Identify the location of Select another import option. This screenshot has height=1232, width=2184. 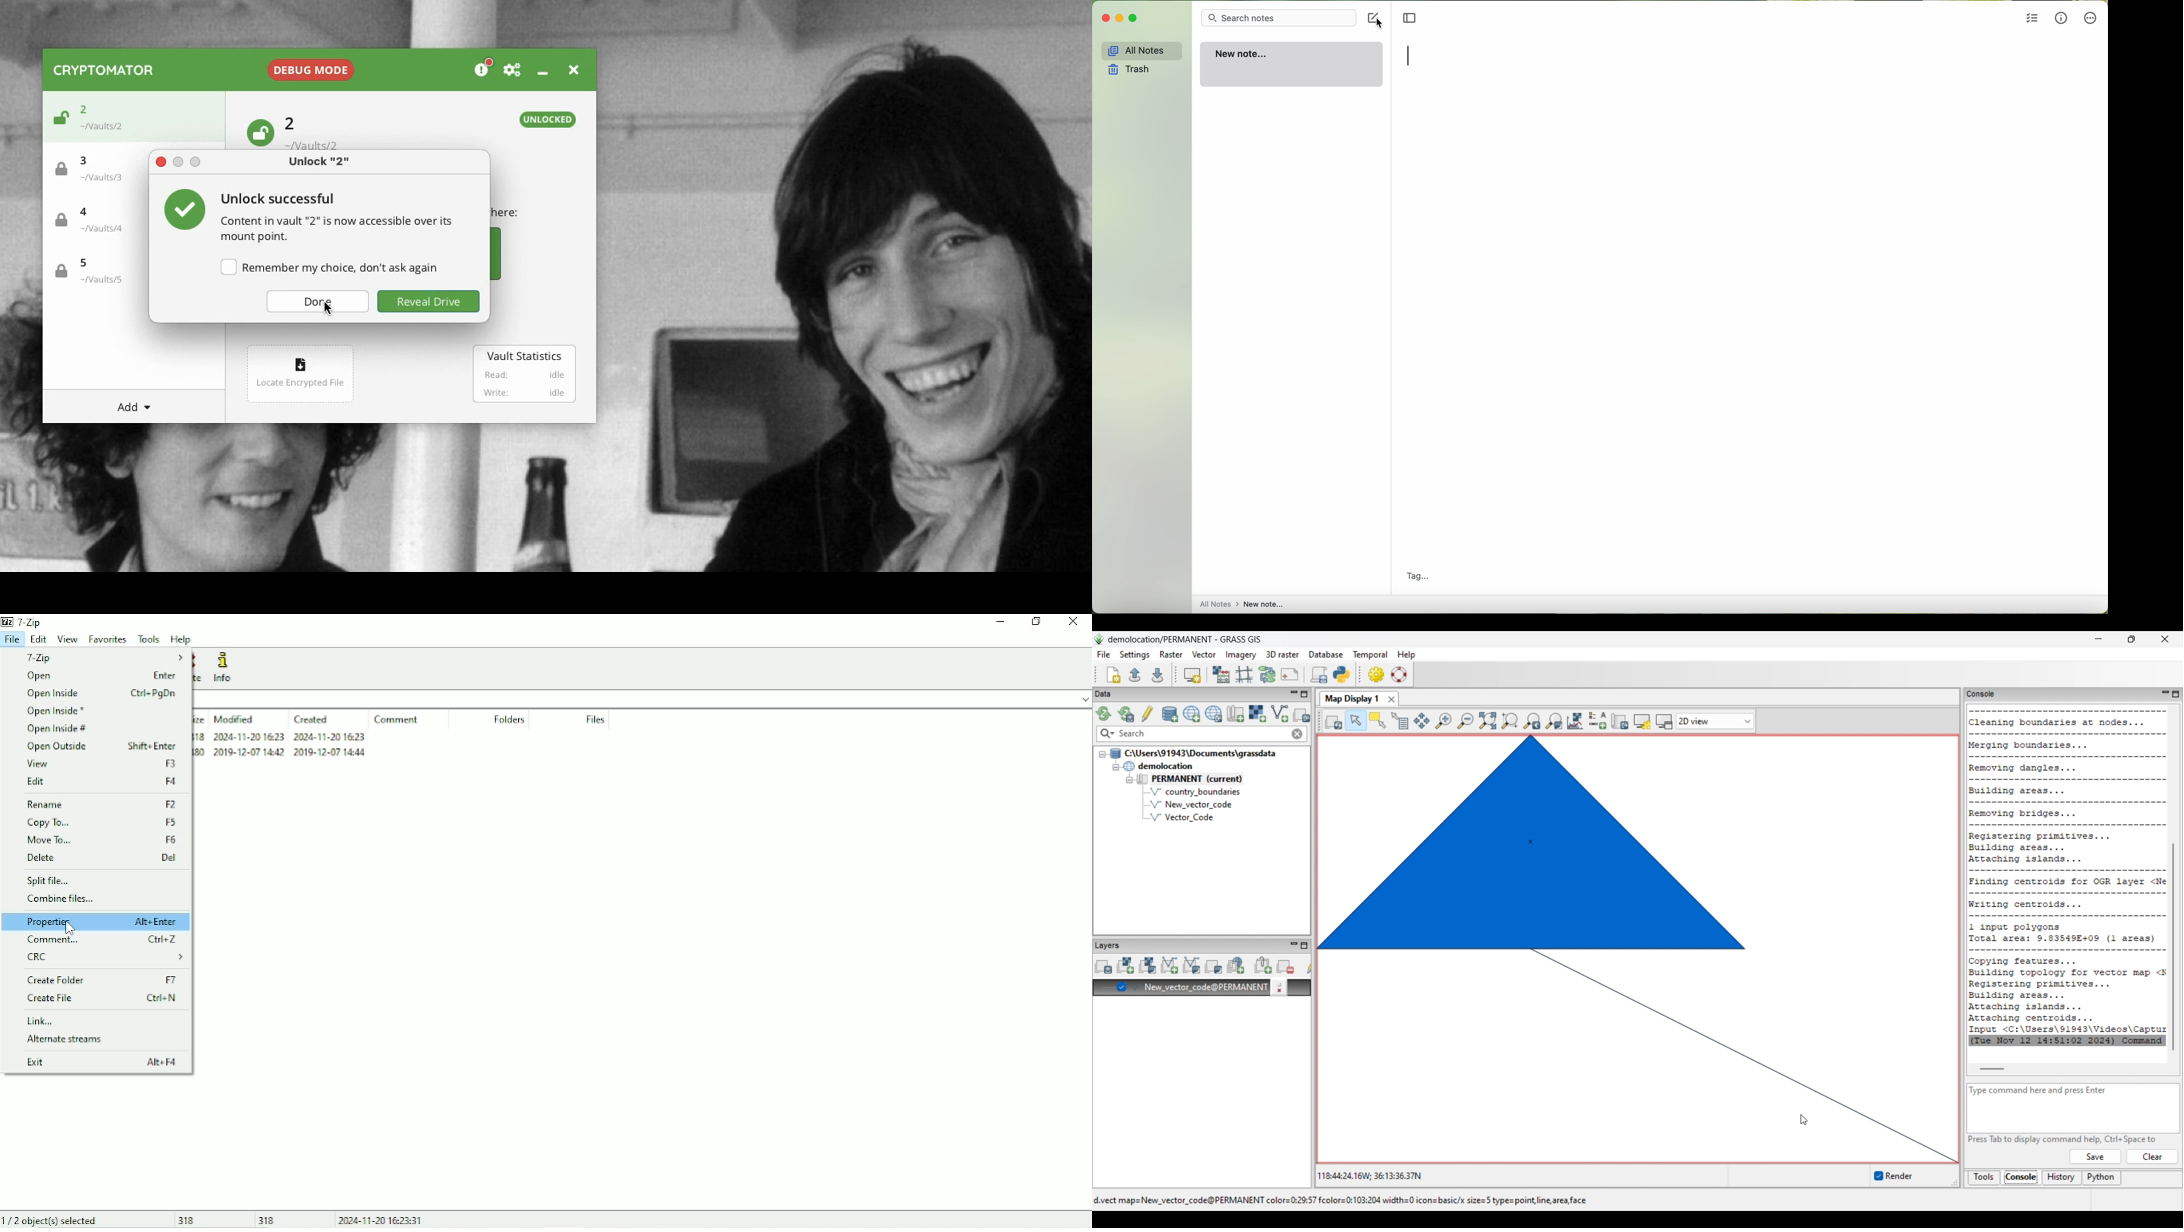
(1301, 715).